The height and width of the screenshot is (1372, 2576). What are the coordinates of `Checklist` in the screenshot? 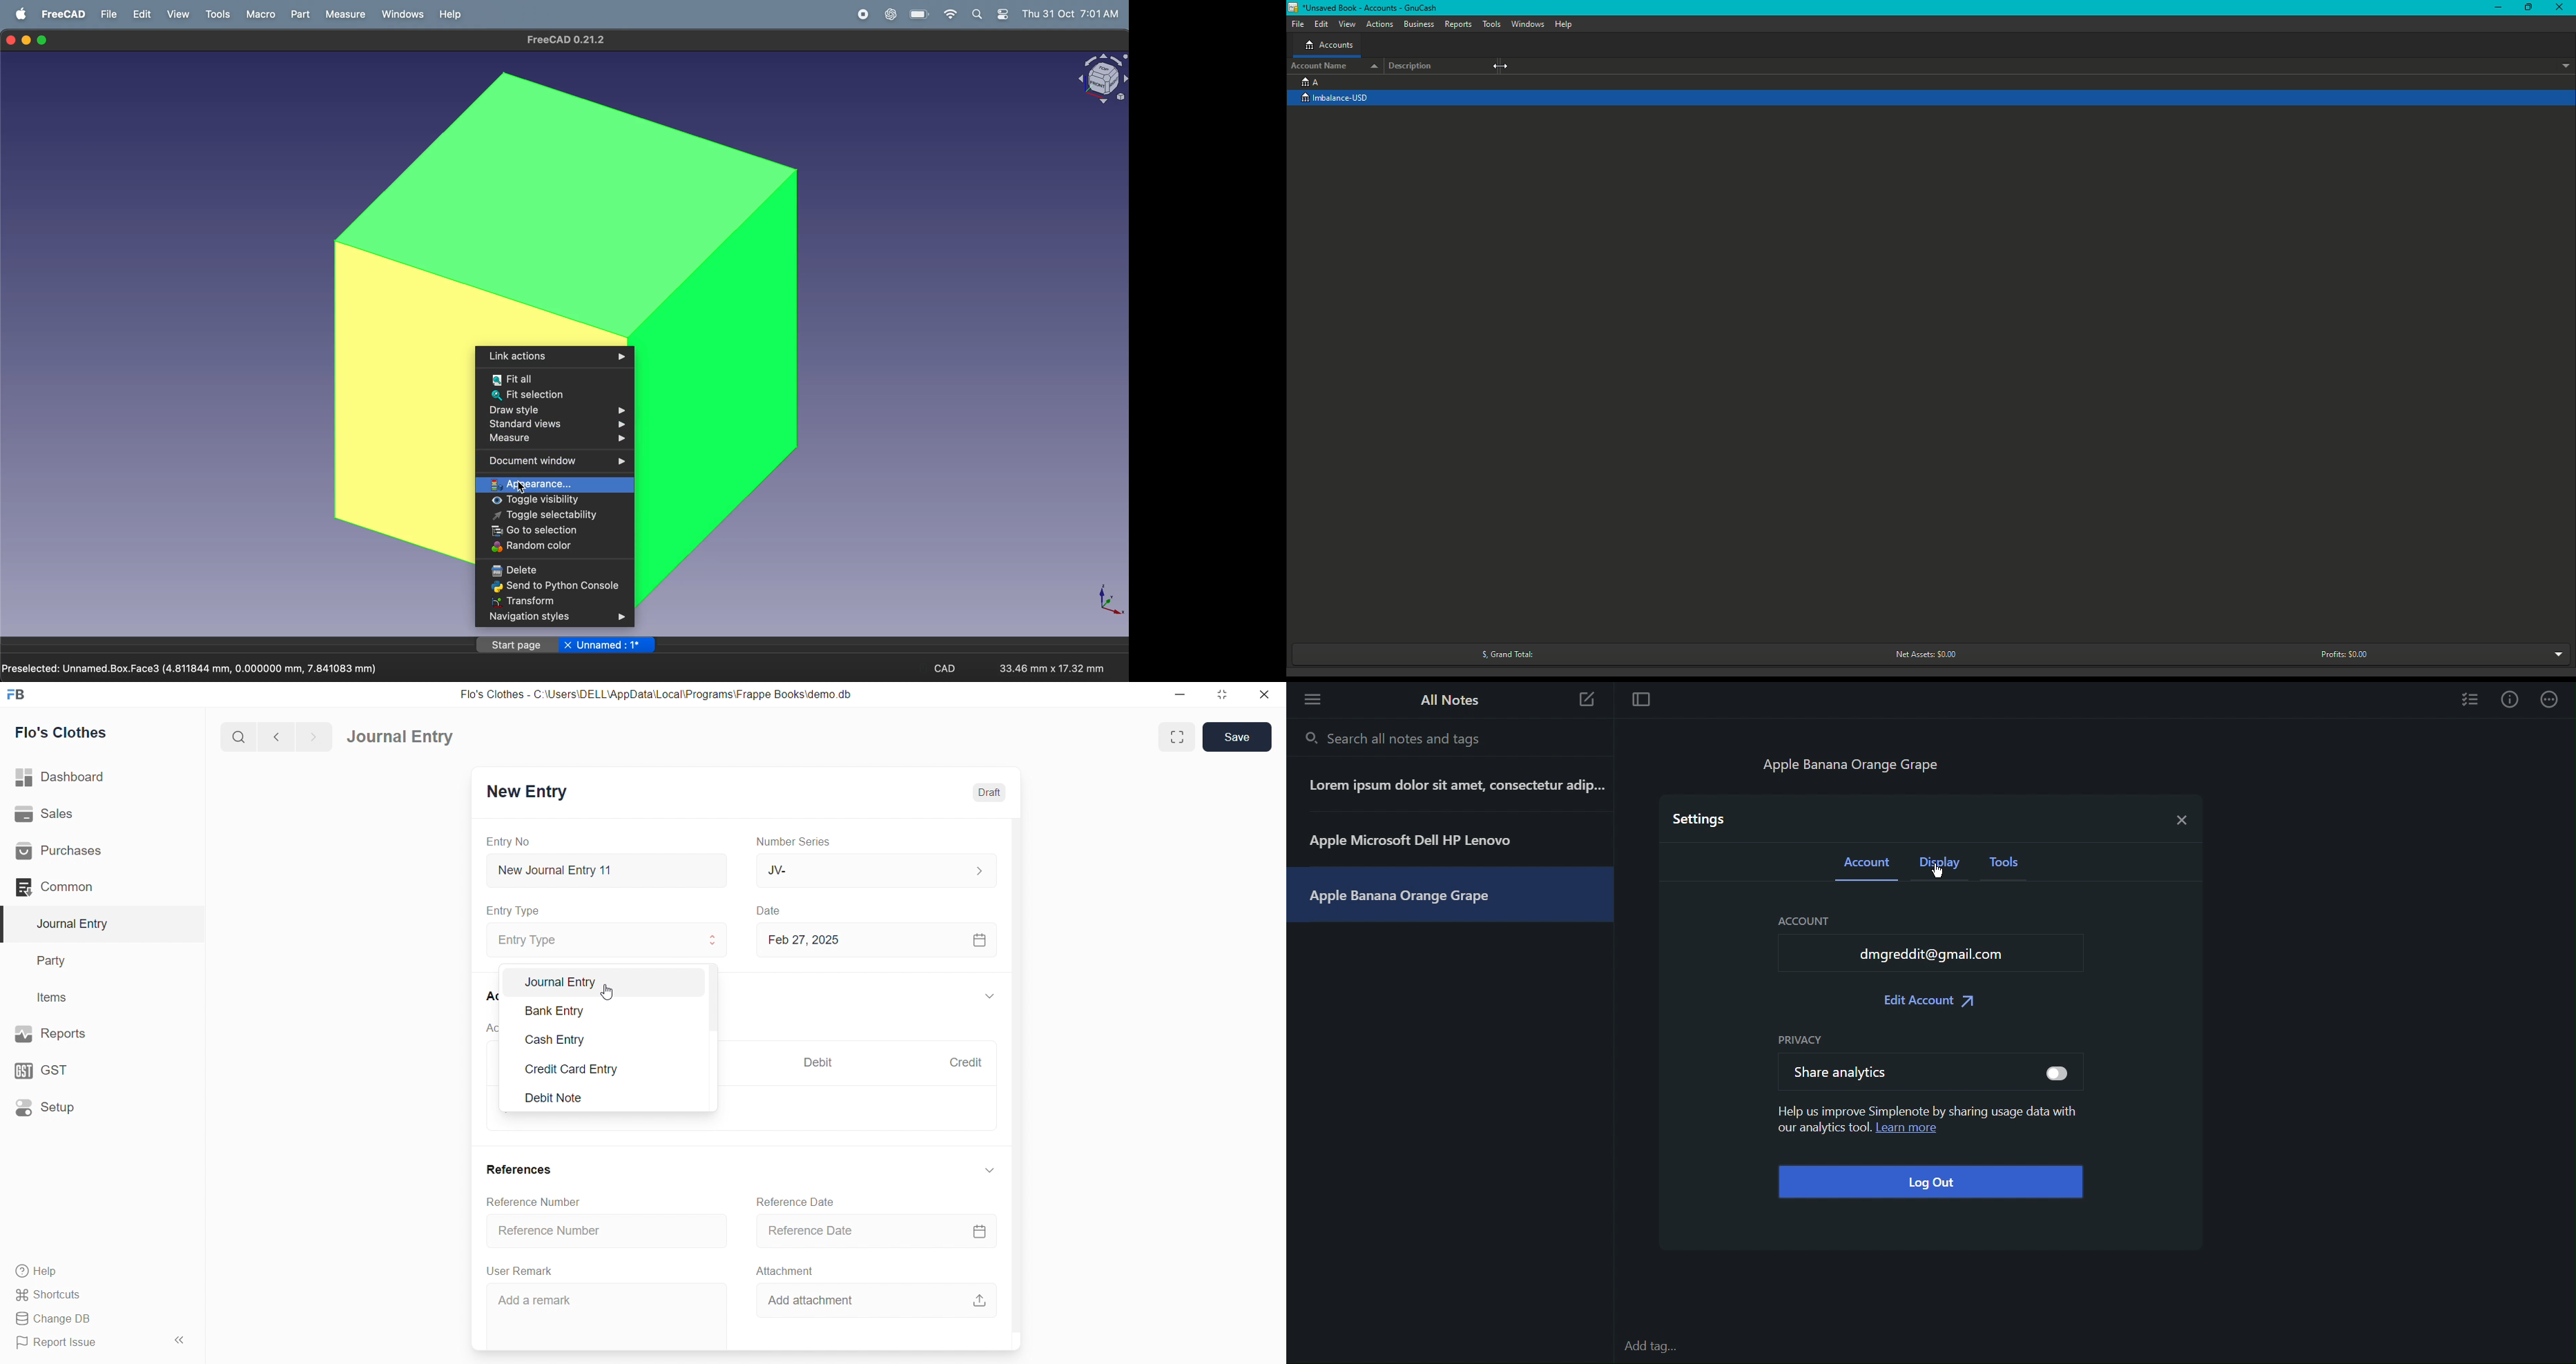 It's located at (2471, 699).